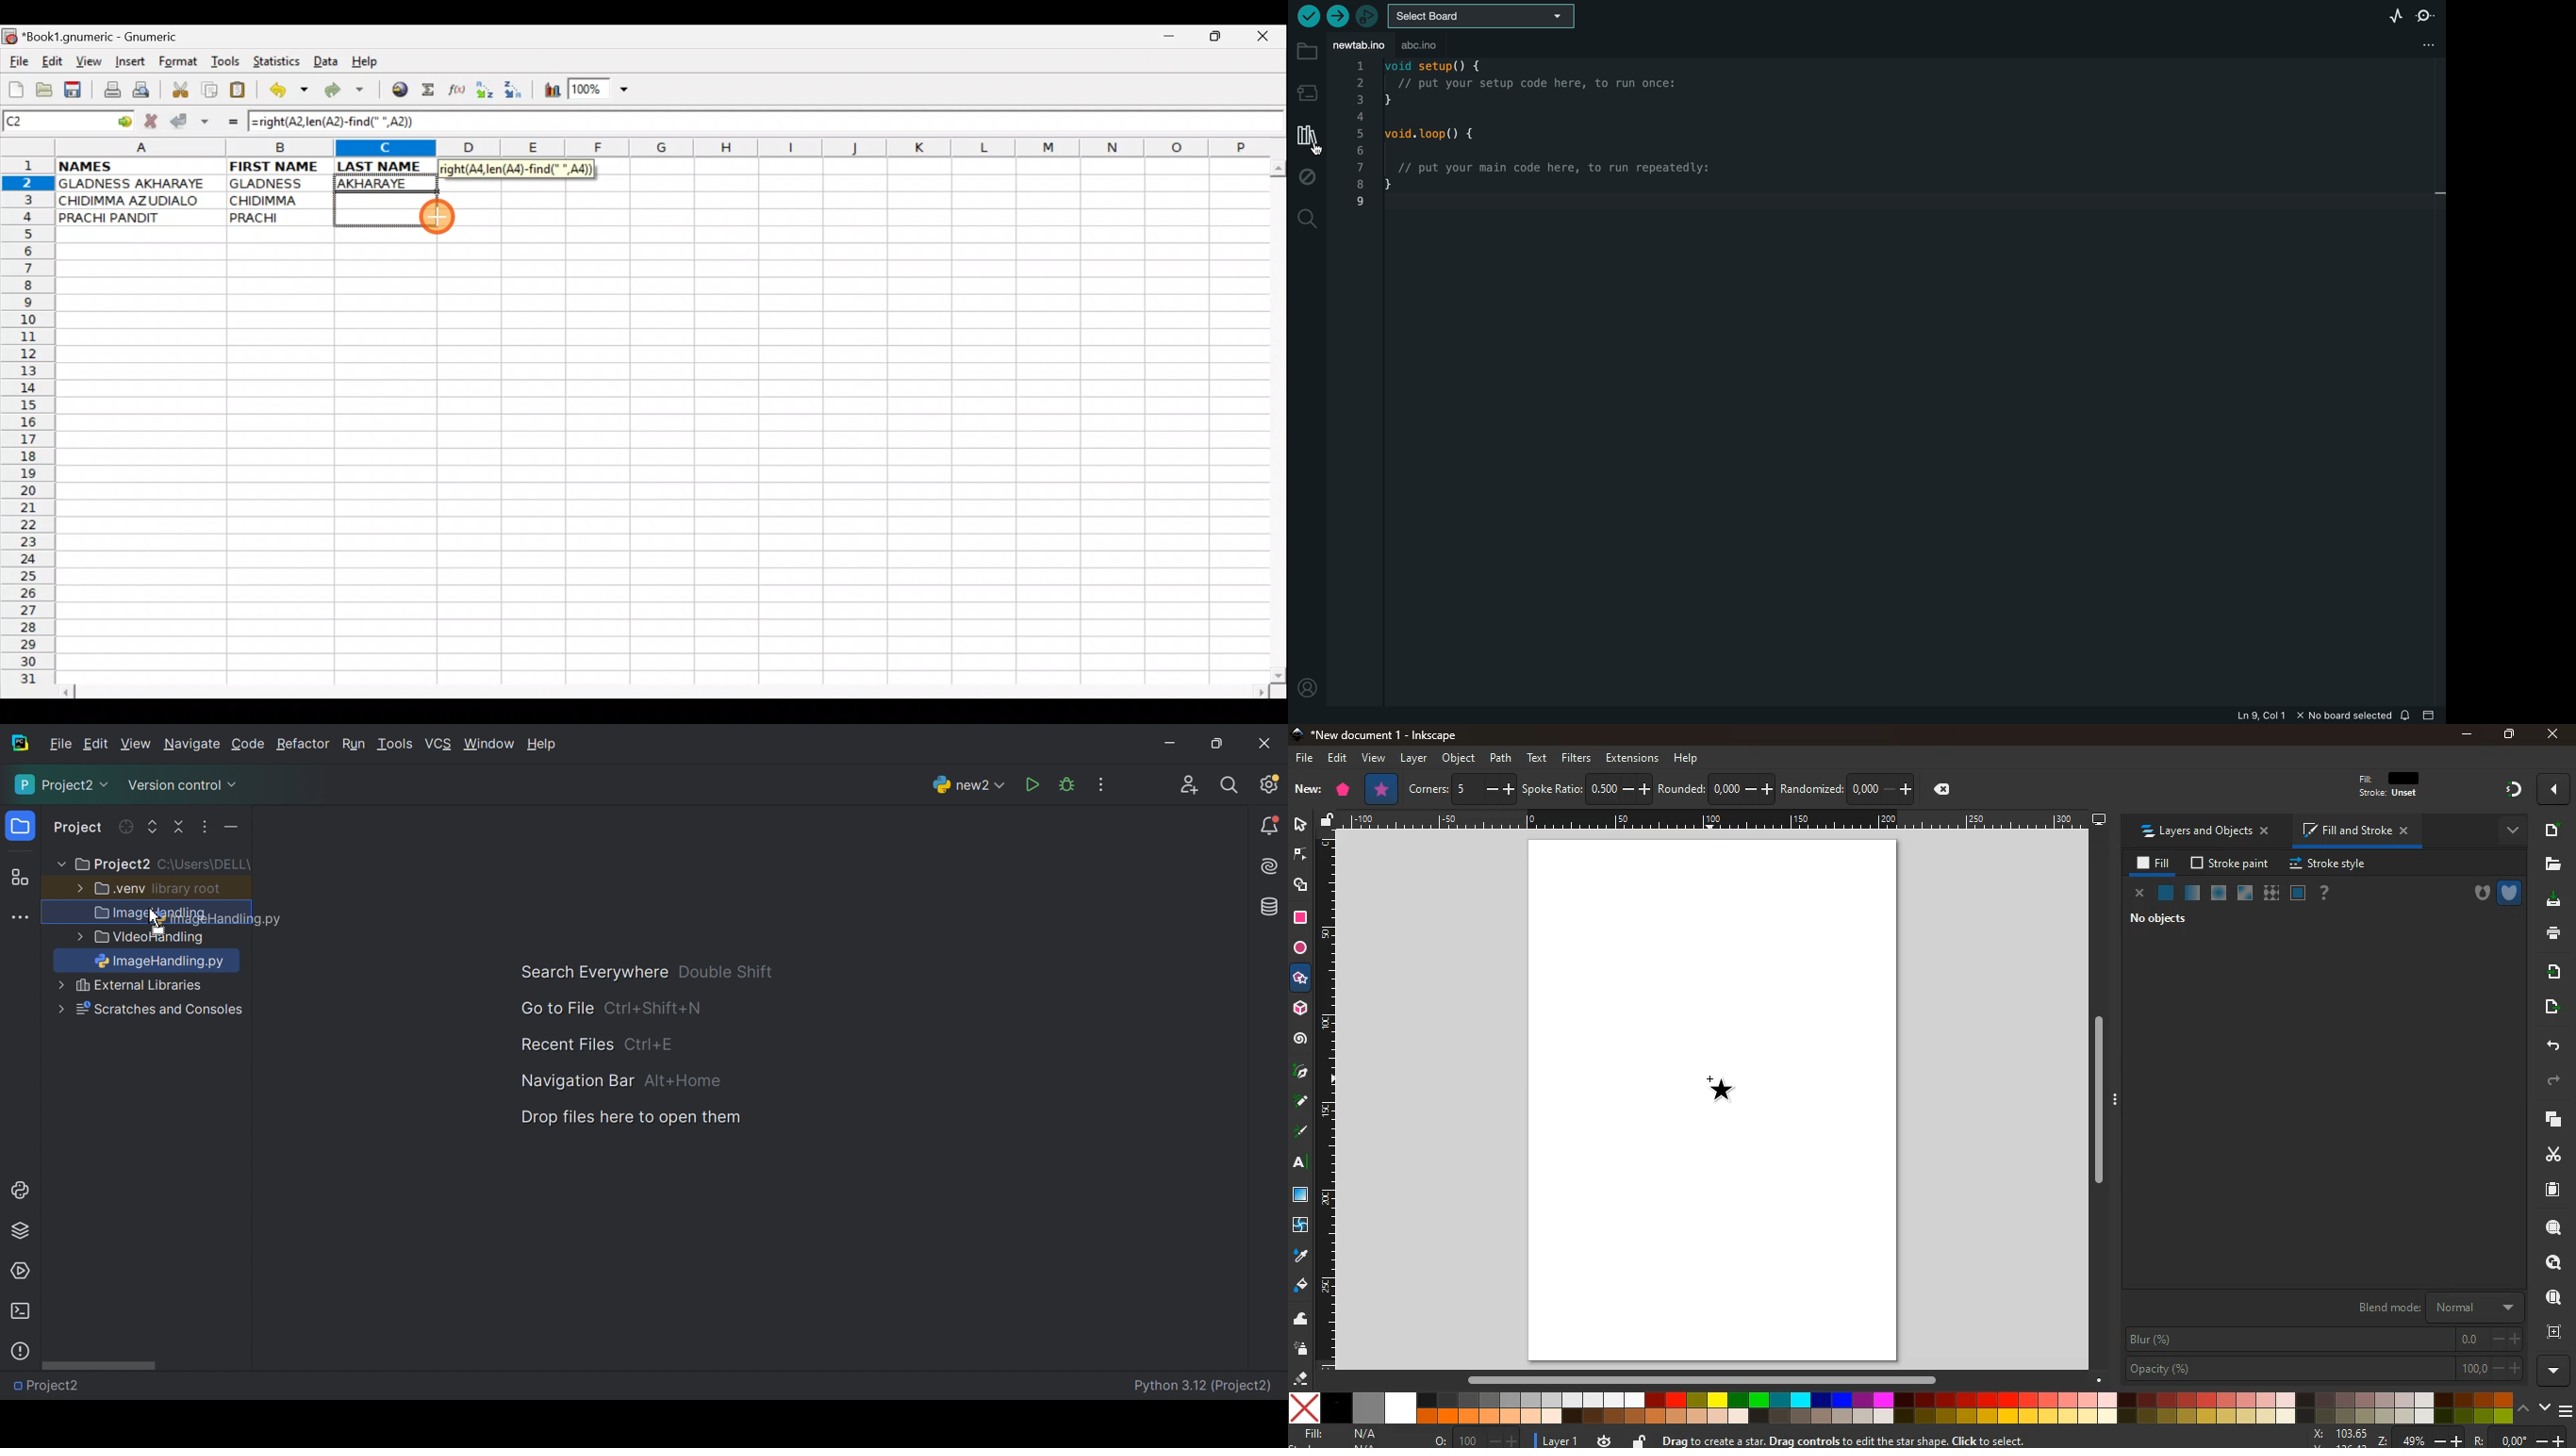  Describe the element at coordinates (1301, 1348) in the screenshot. I see `spray` at that location.